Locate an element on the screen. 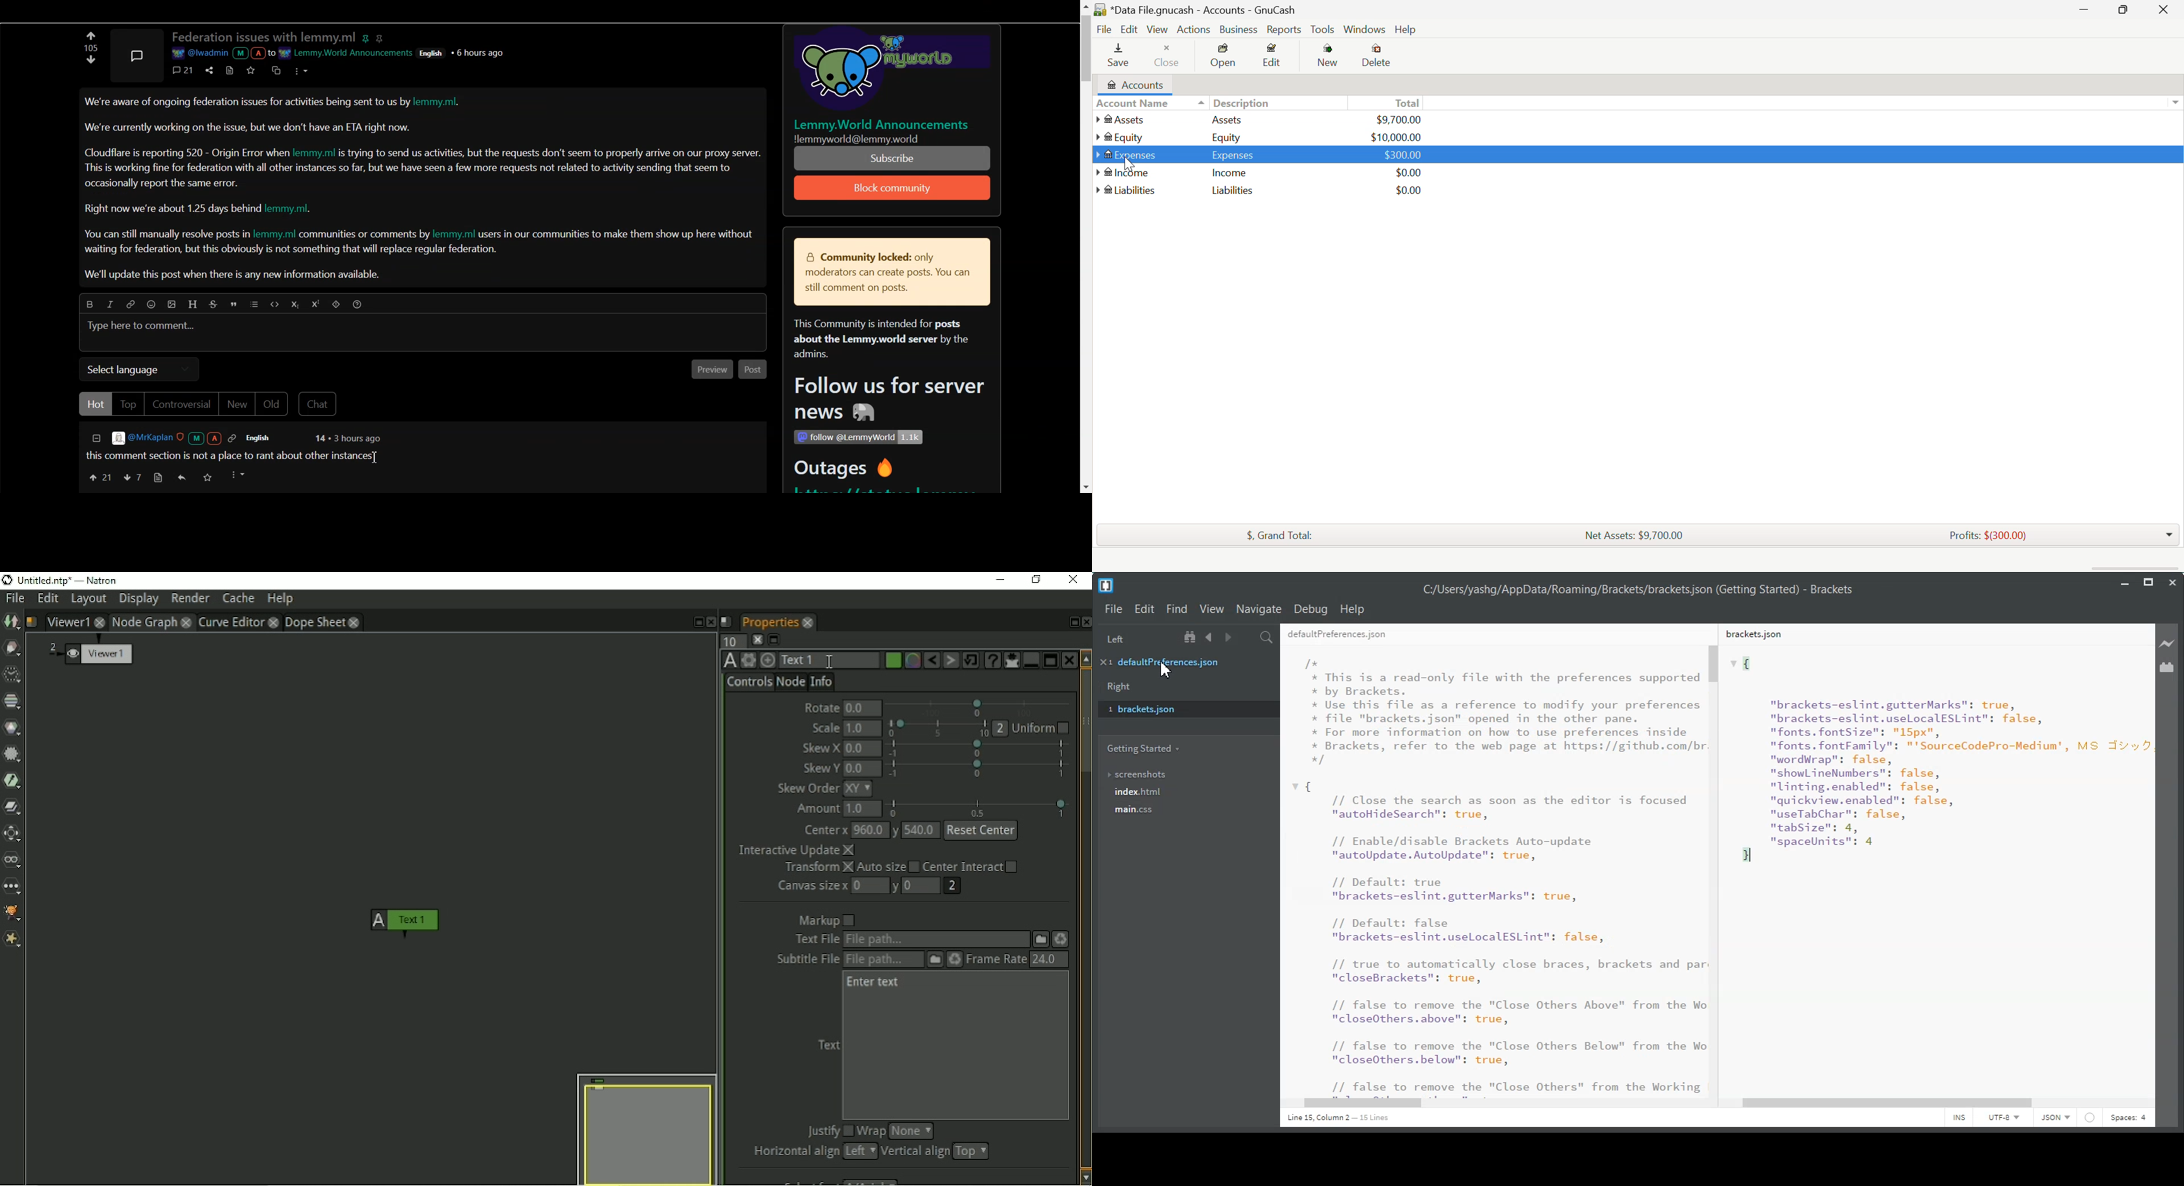 This screenshot has width=2184, height=1204. Down vote is located at coordinates (91, 35).